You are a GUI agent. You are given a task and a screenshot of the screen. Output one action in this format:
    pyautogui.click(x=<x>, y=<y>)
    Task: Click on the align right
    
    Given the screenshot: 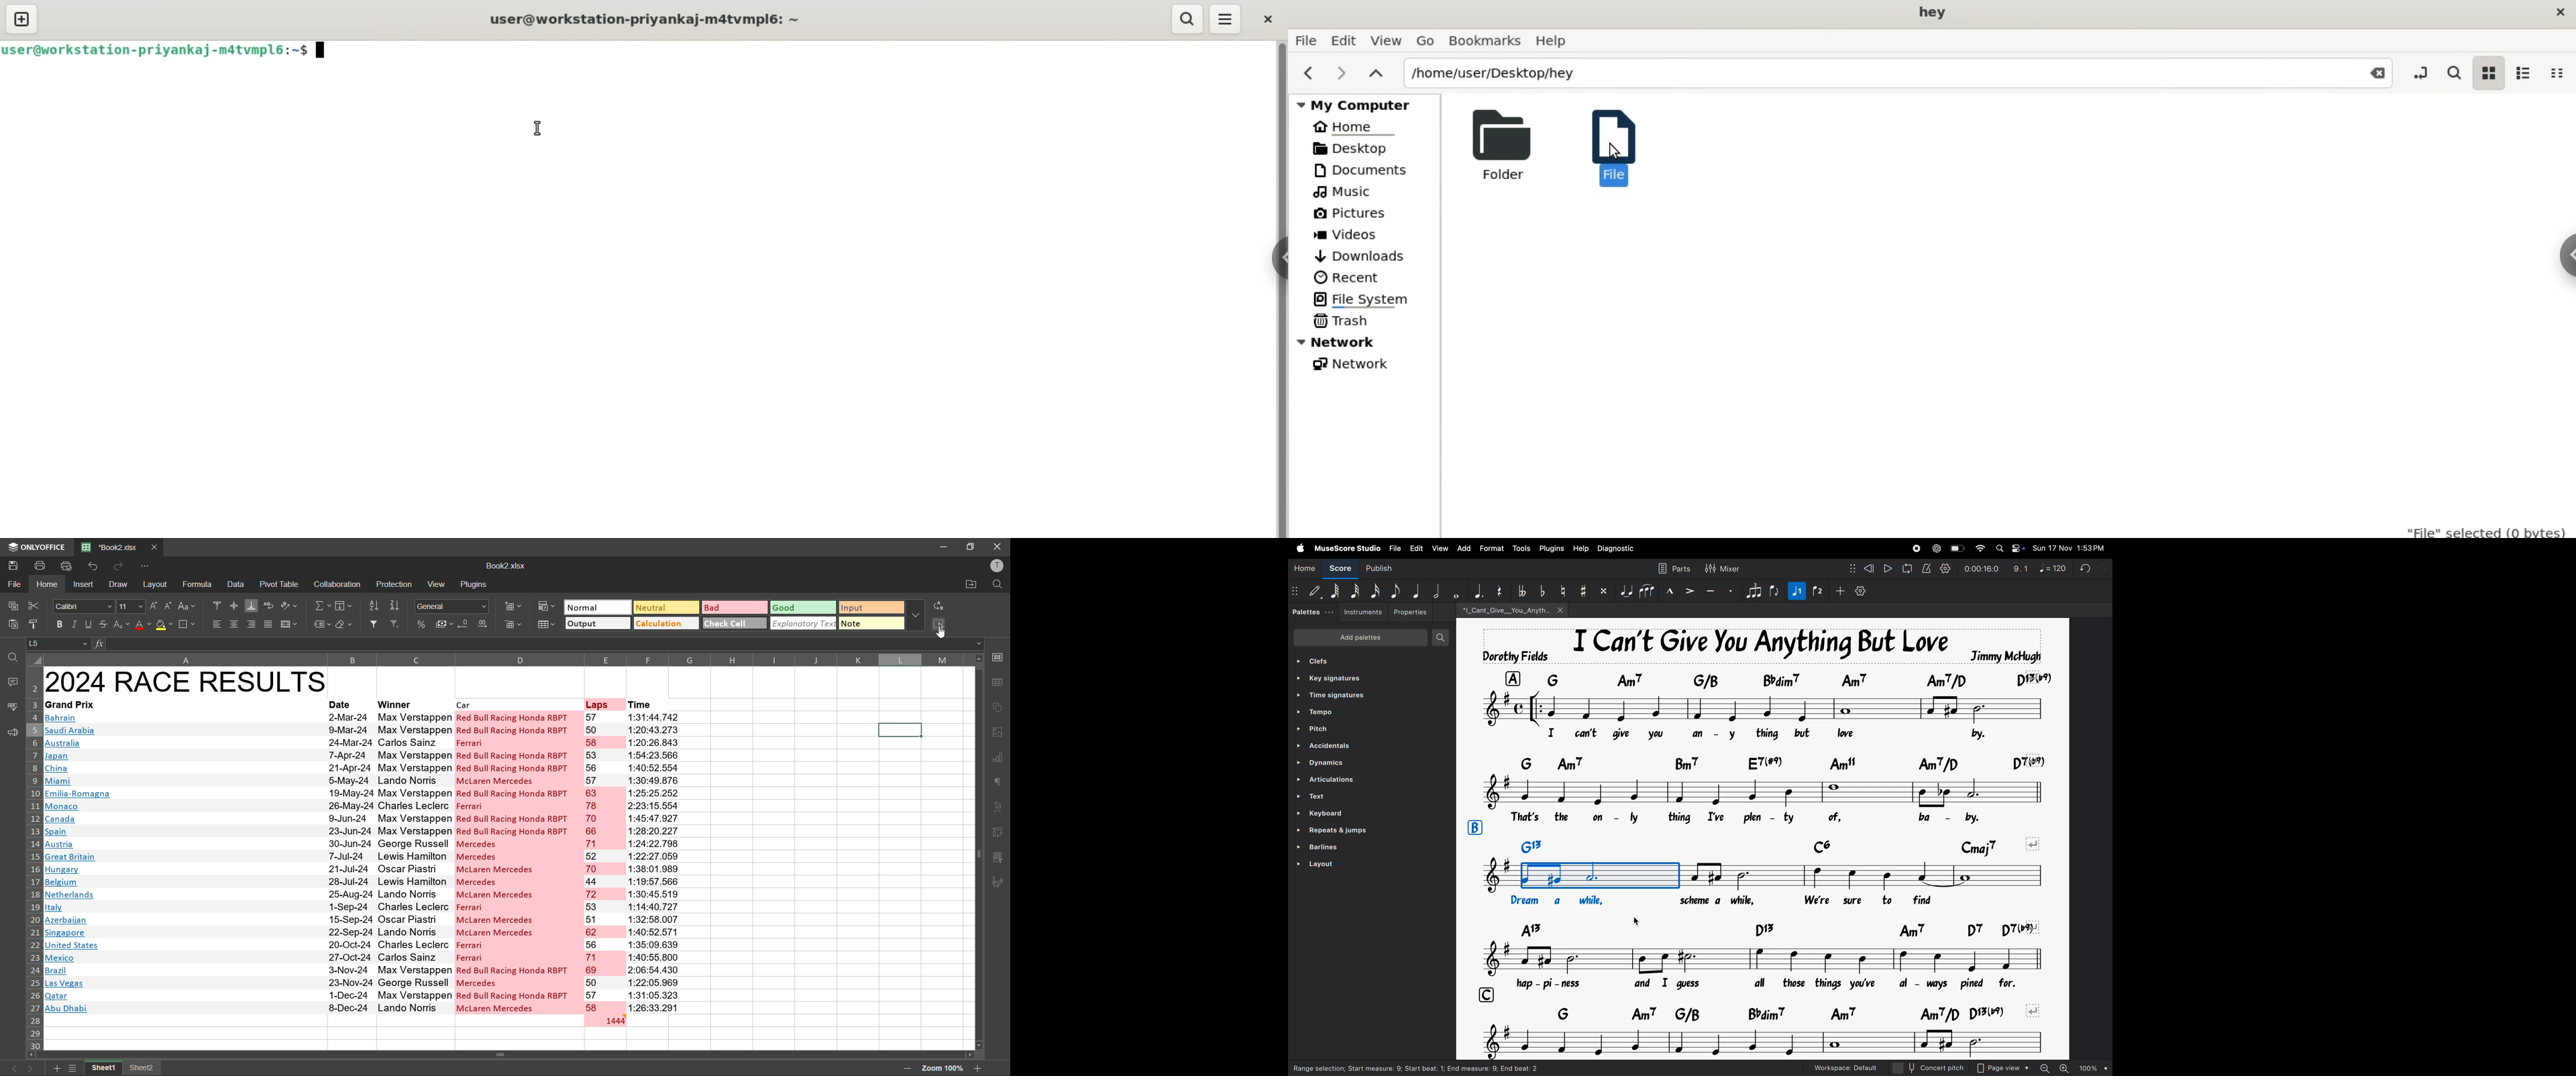 What is the action you would take?
    pyautogui.click(x=253, y=623)
    